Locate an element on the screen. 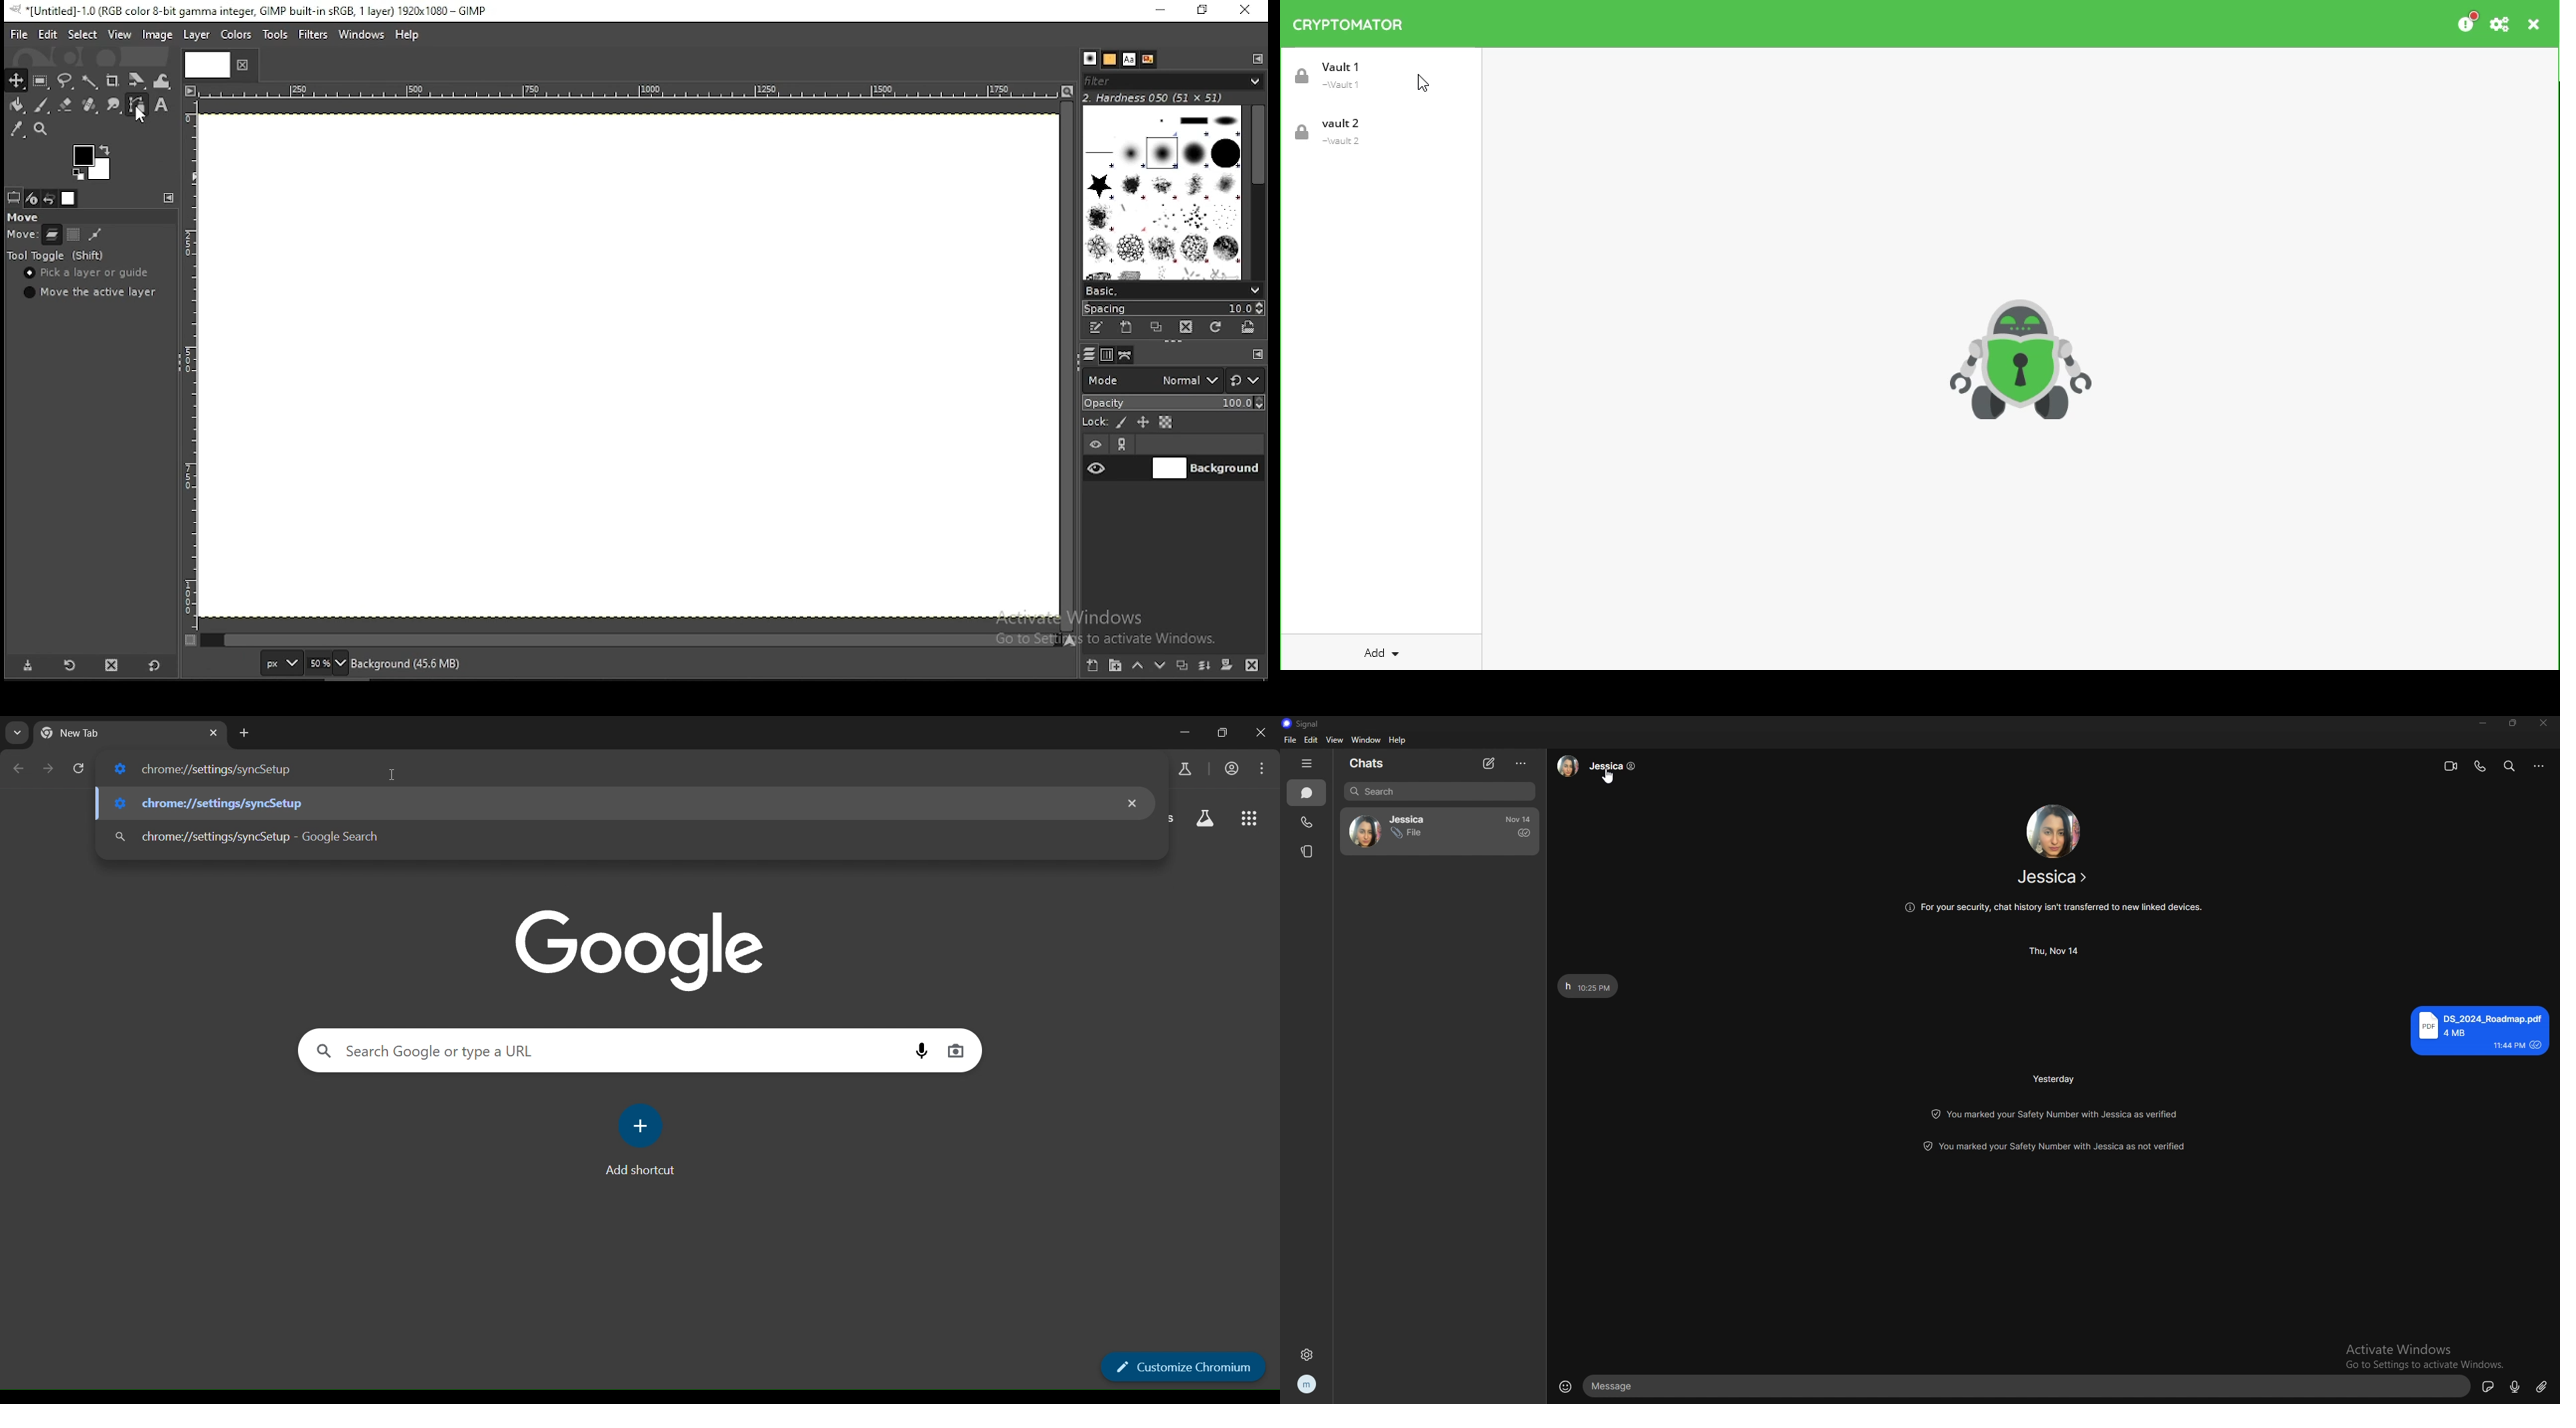 Image resolution: width=2576 pixels, height=1428 pixels. open brush as image is located at coordinates (1248, 329).